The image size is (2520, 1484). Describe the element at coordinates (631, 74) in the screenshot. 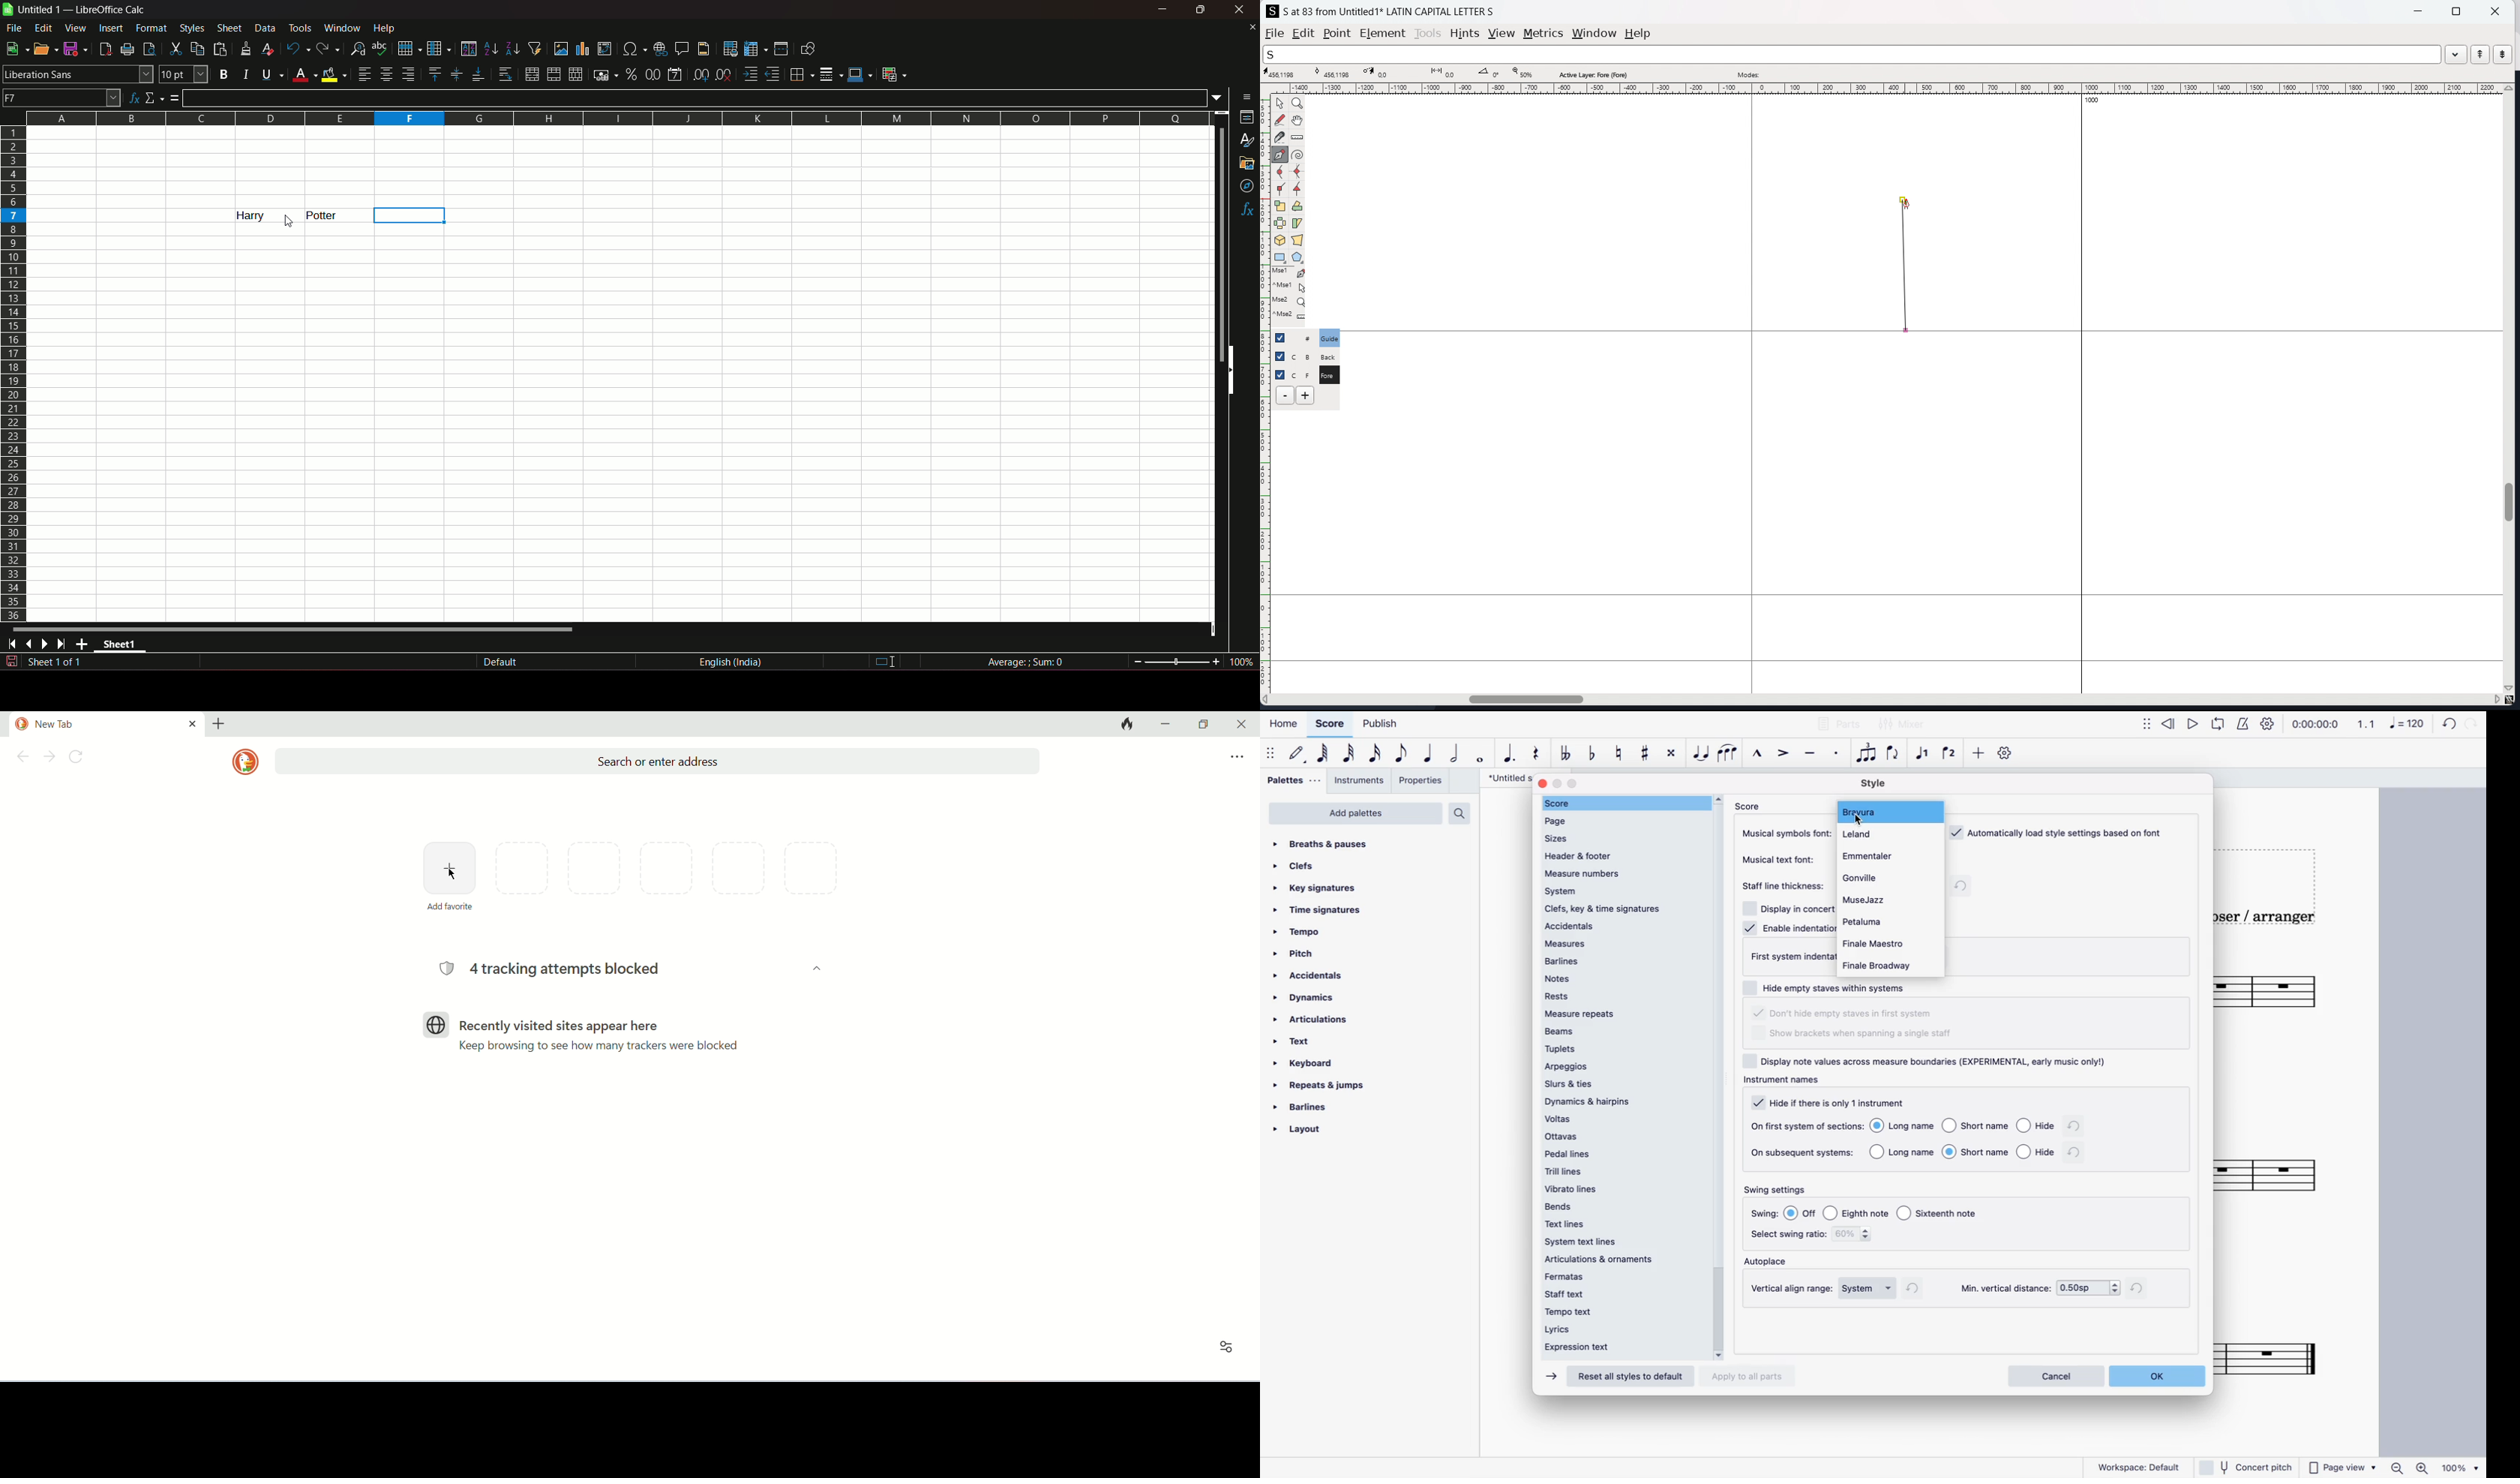

I see `format as percent` at that location.